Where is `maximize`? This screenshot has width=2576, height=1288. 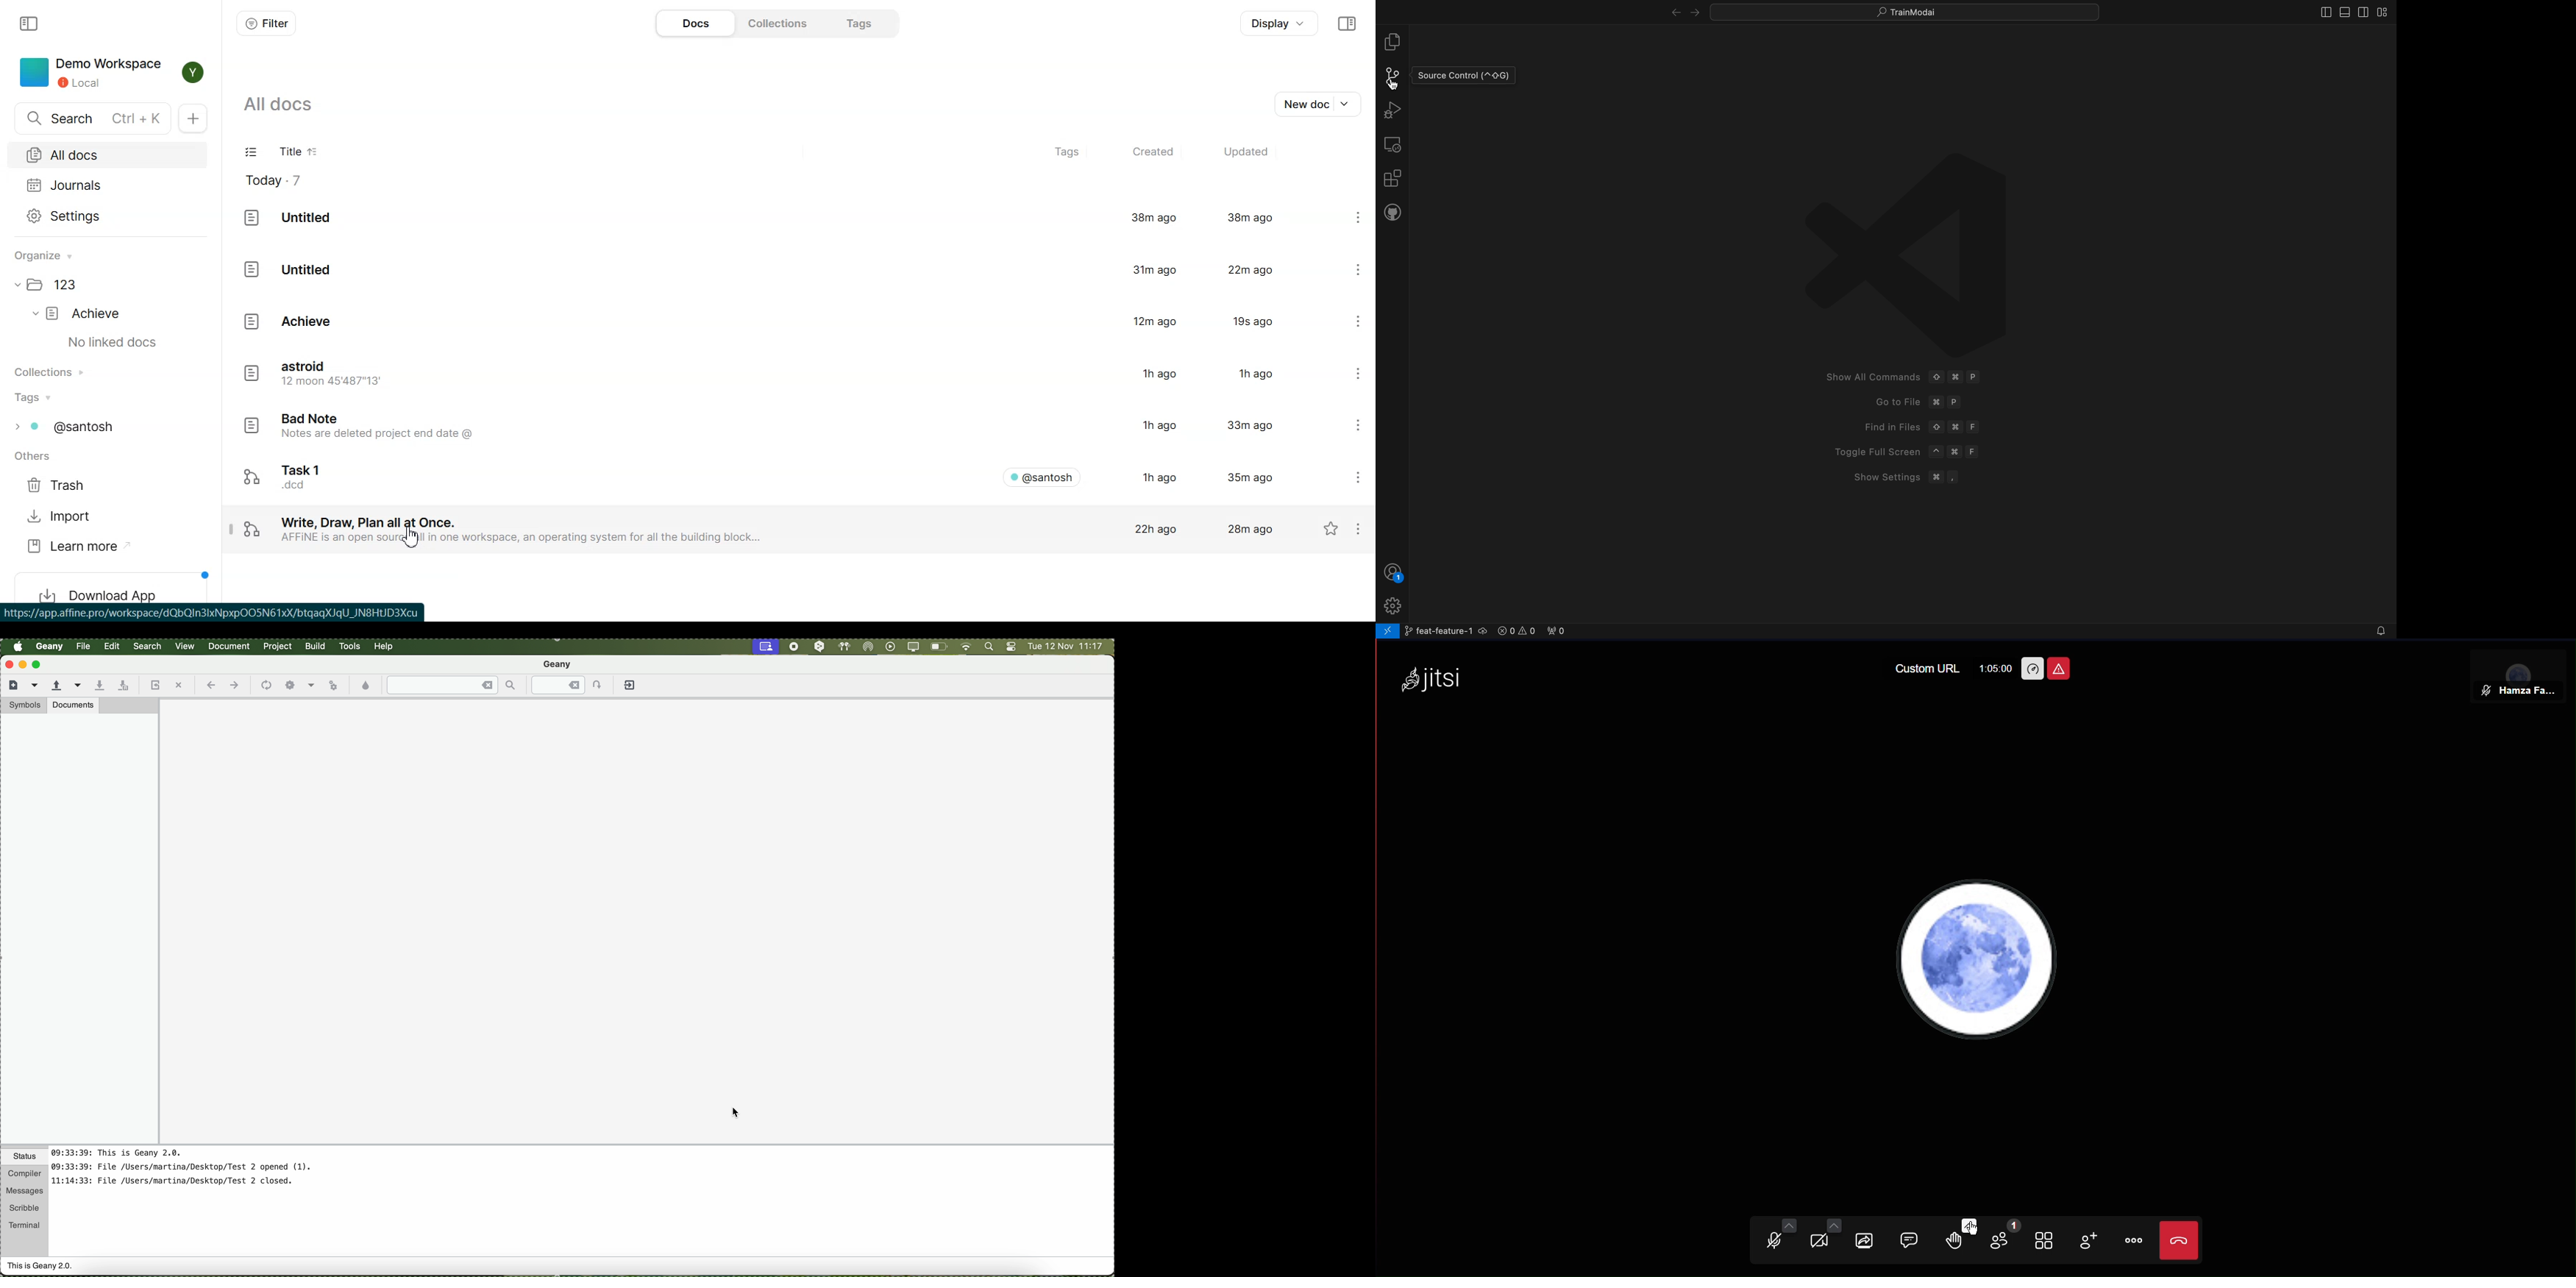 maximize is located at coordinates (38, 664).